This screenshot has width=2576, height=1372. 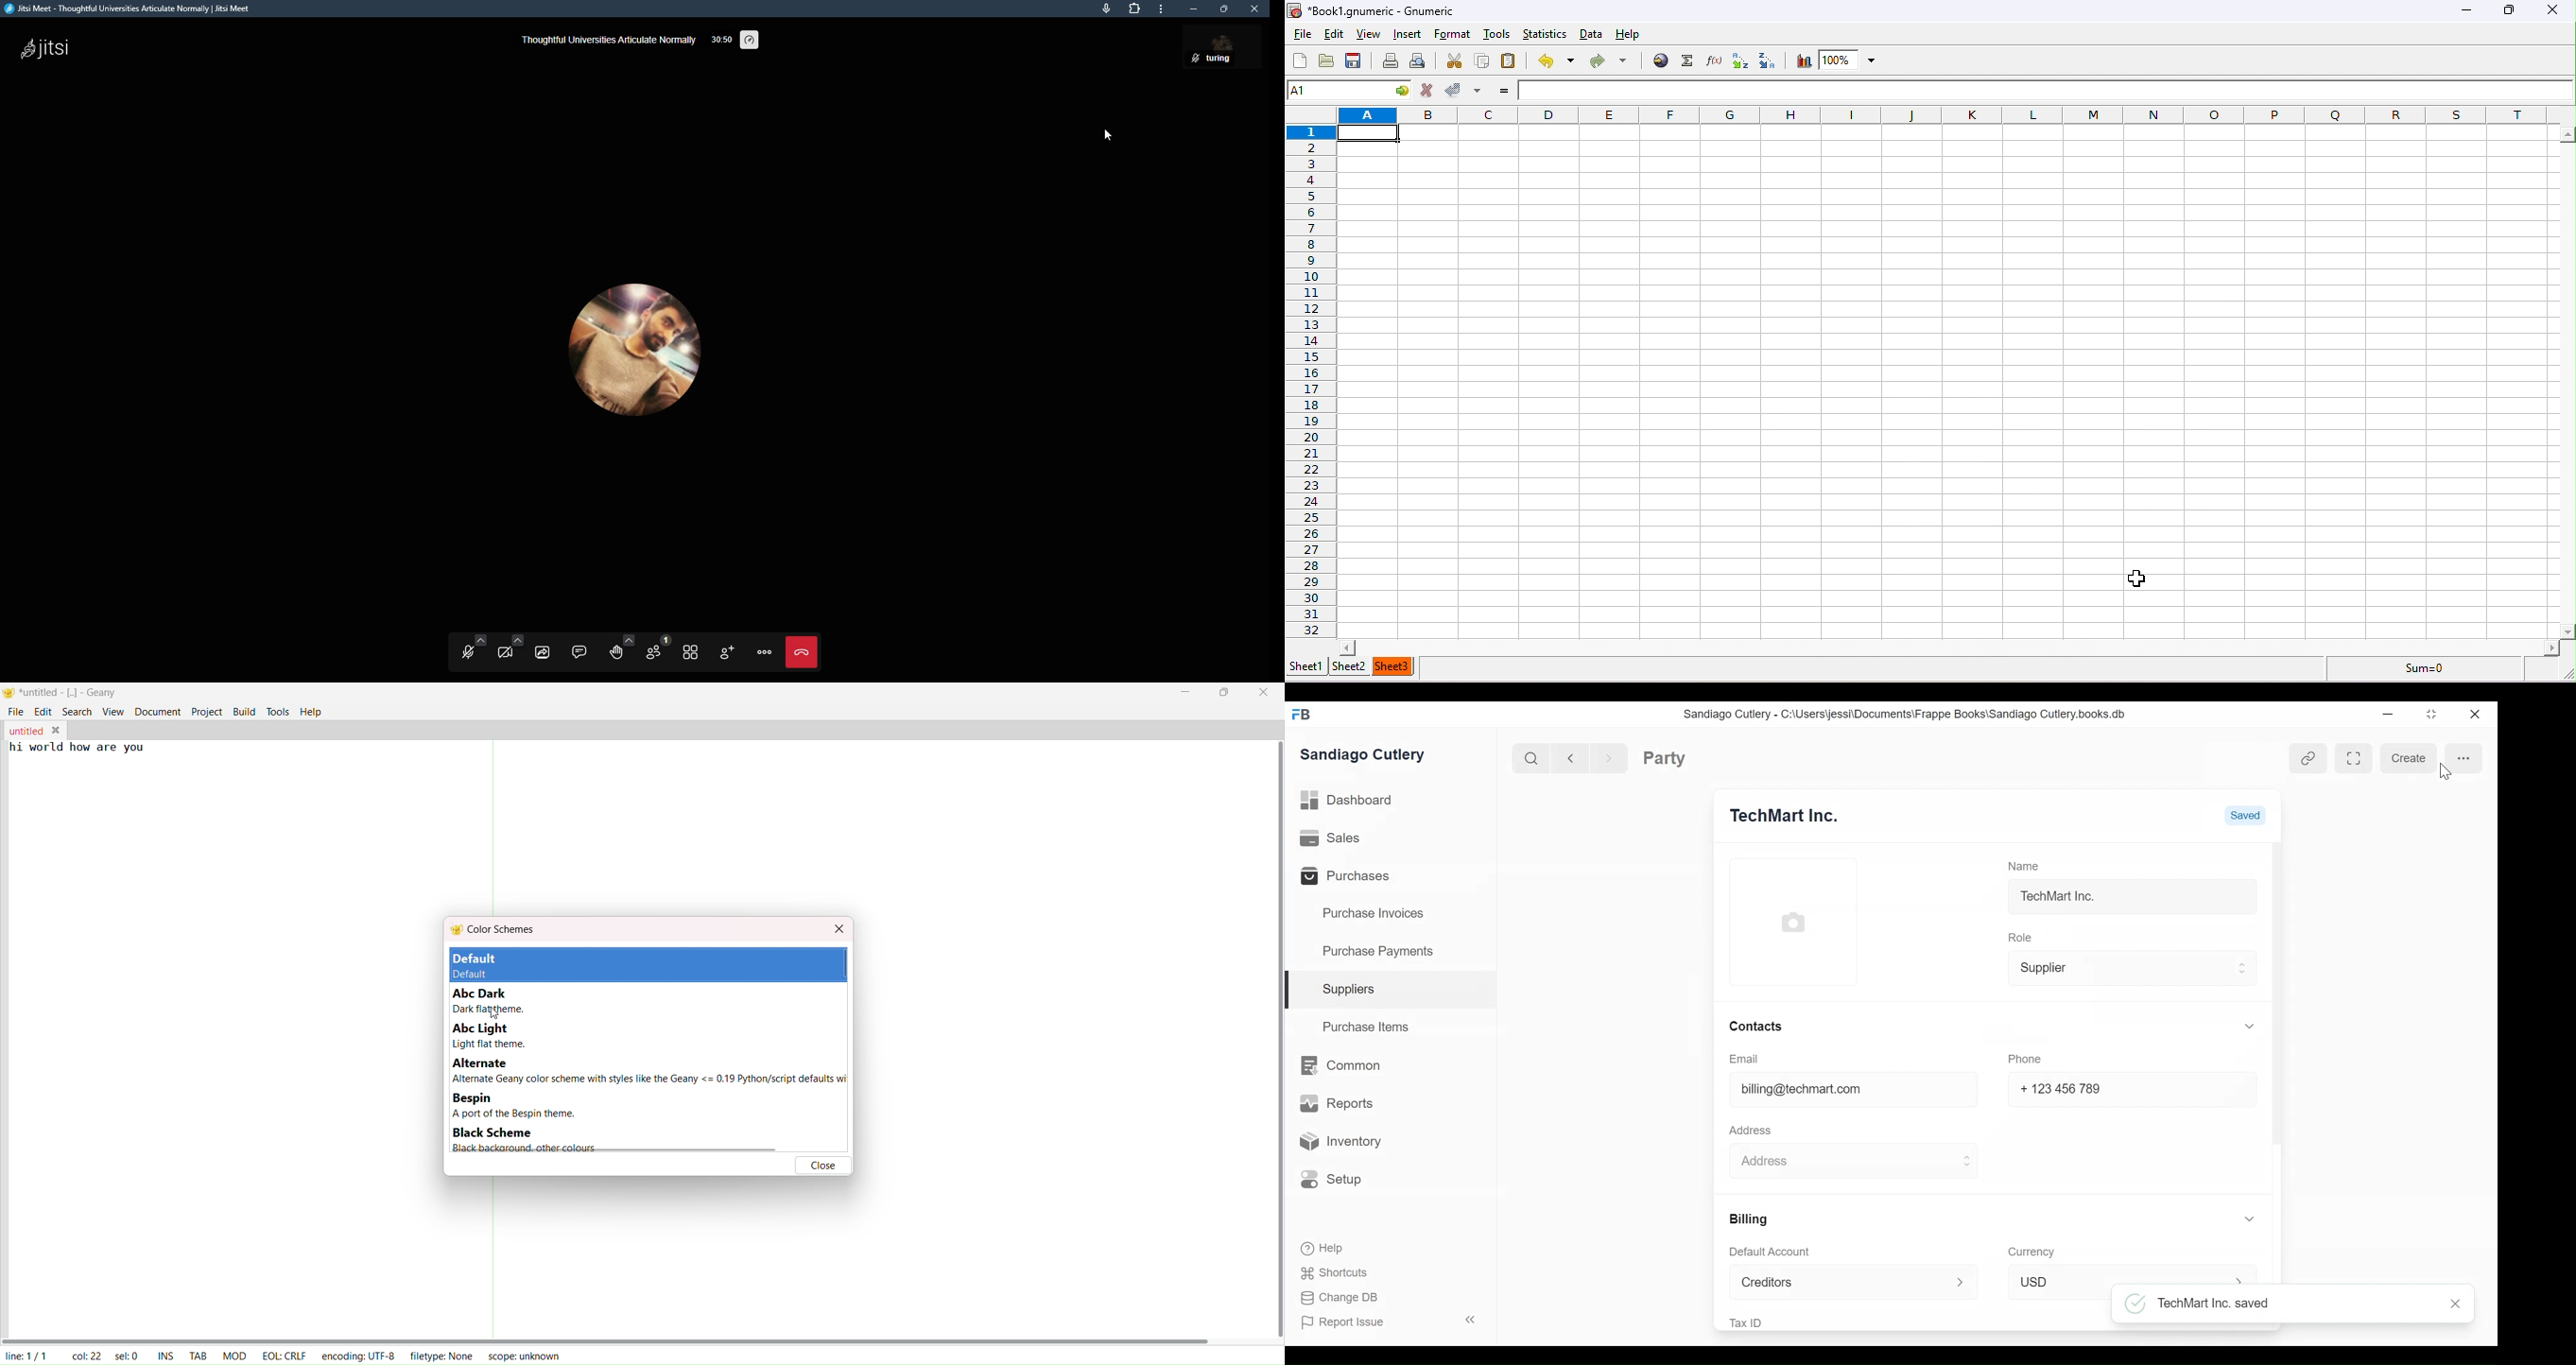 I want to click on insert, so click(x=1409, y=35).